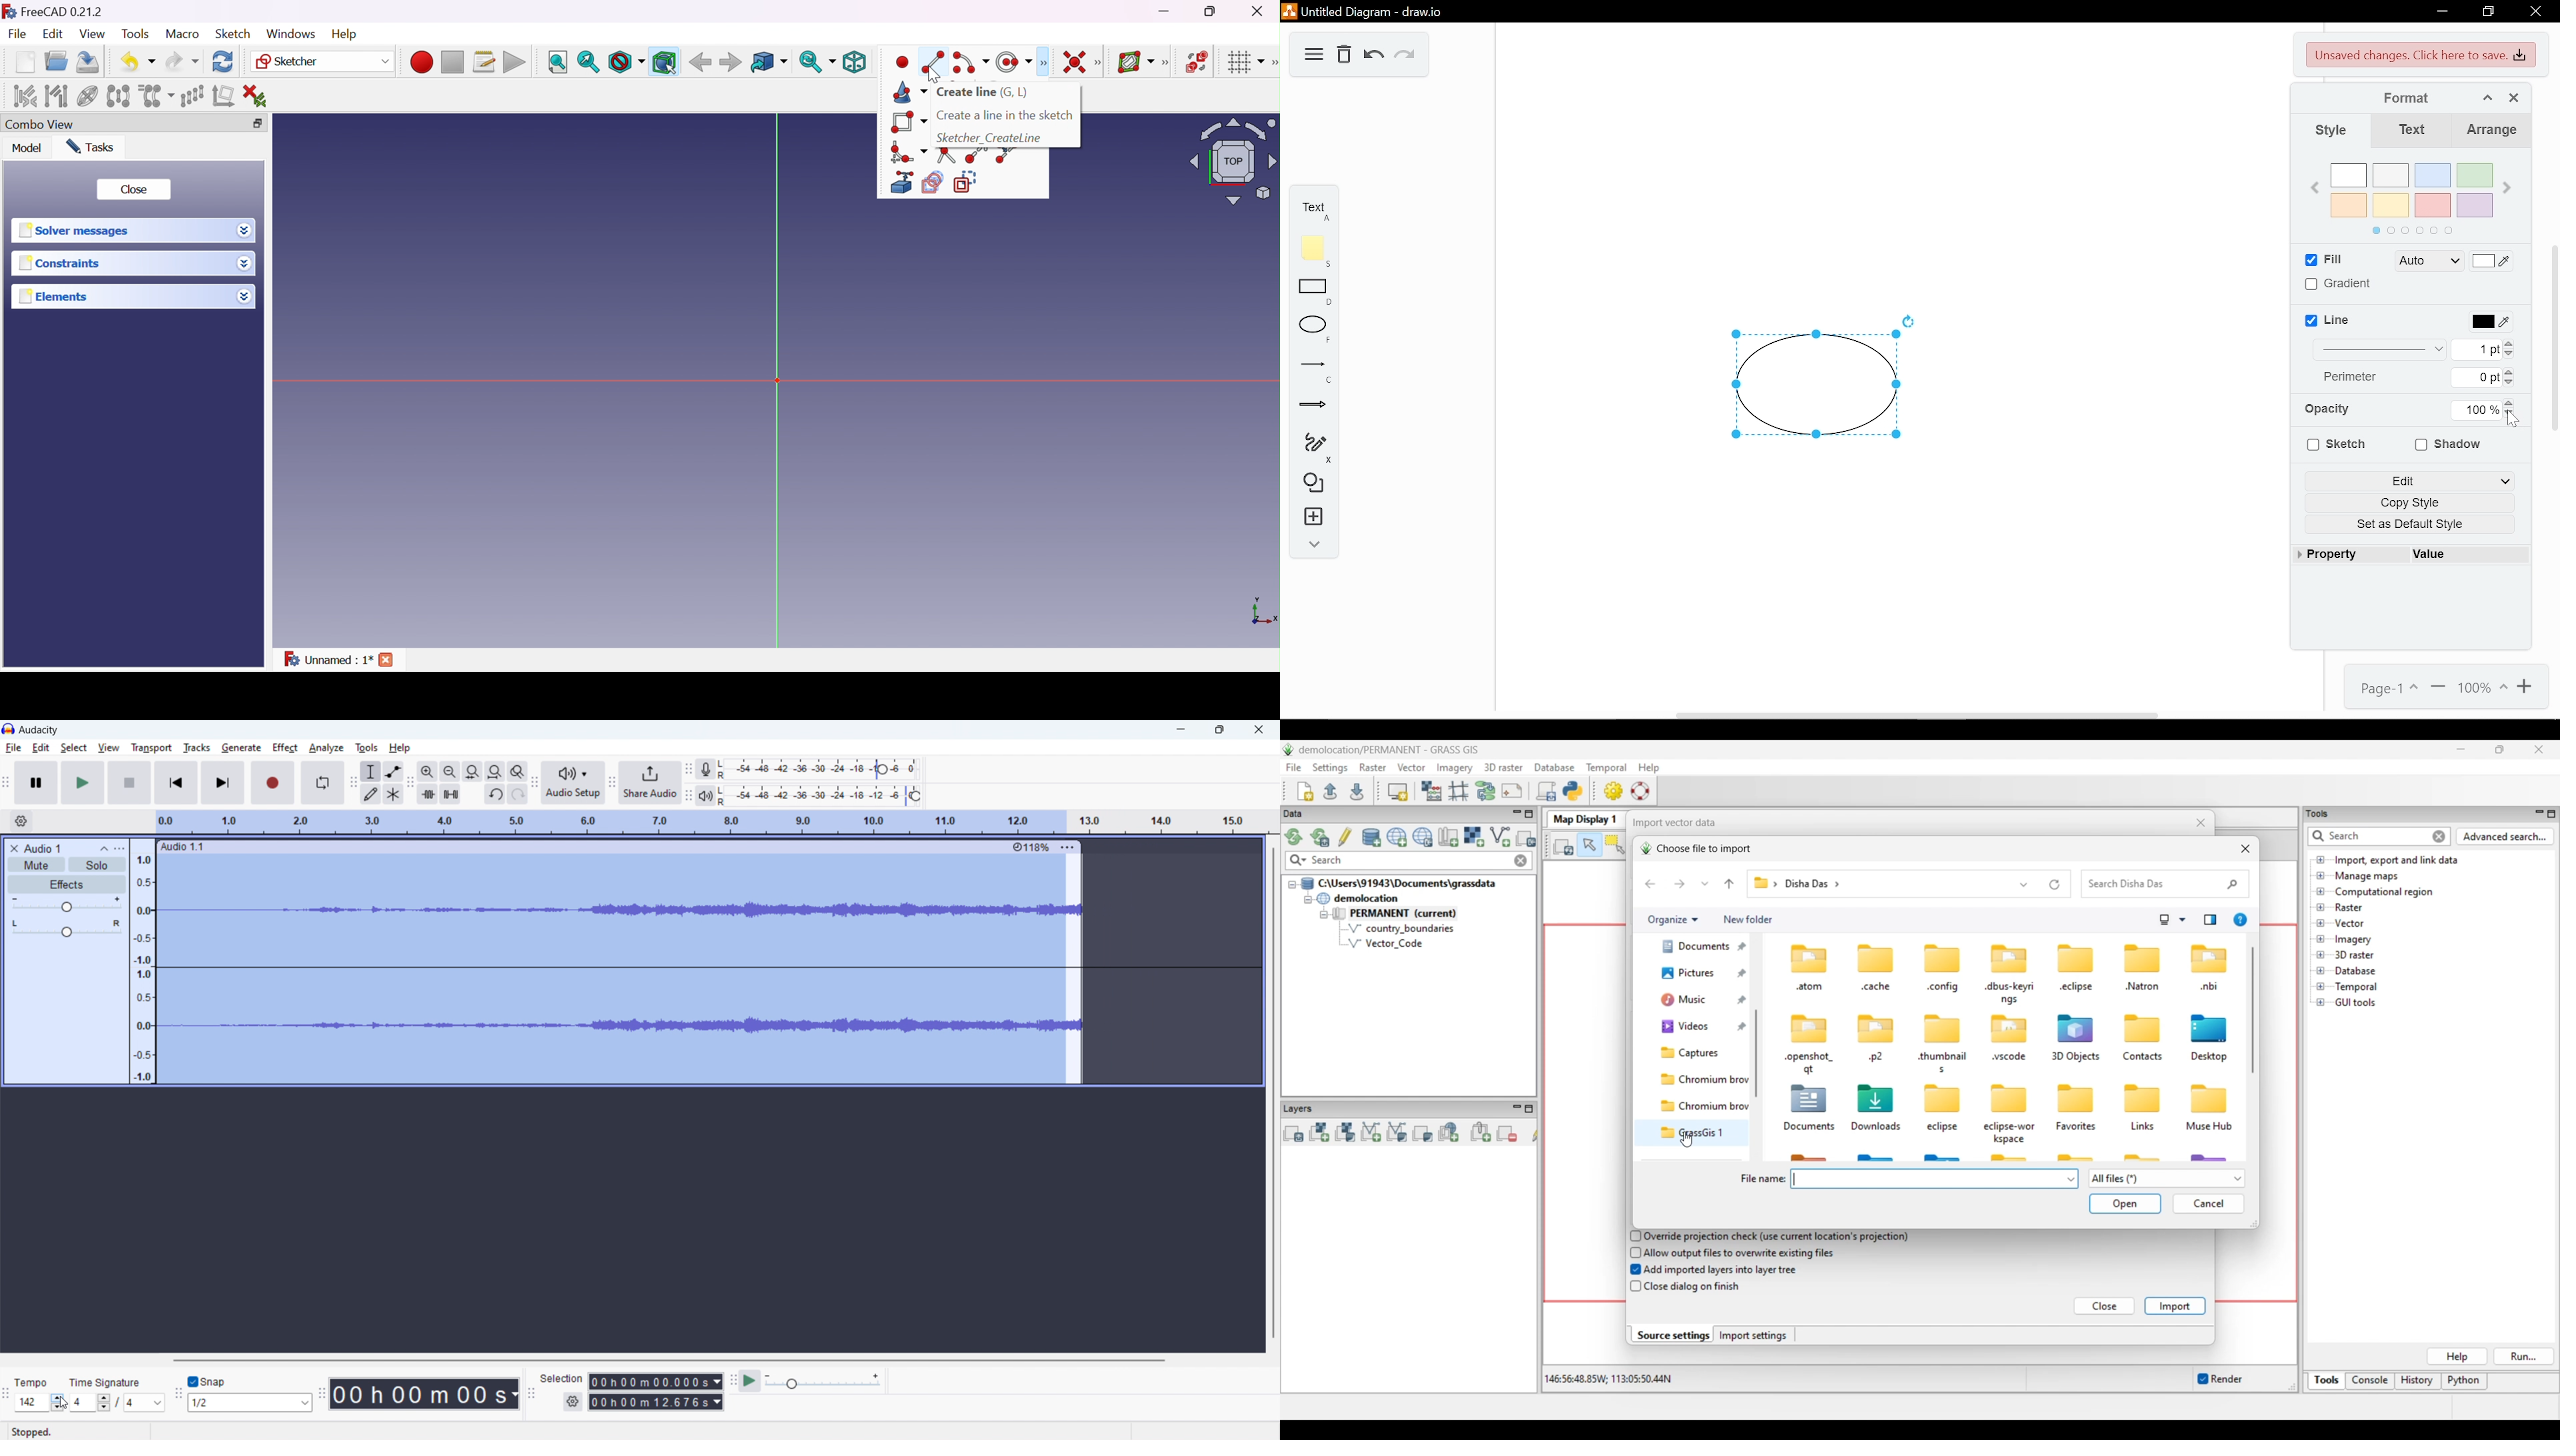 Image resolution: width=2576 pixels, height=1456 pixels. I want to click on zoom out, so click(450, 772).